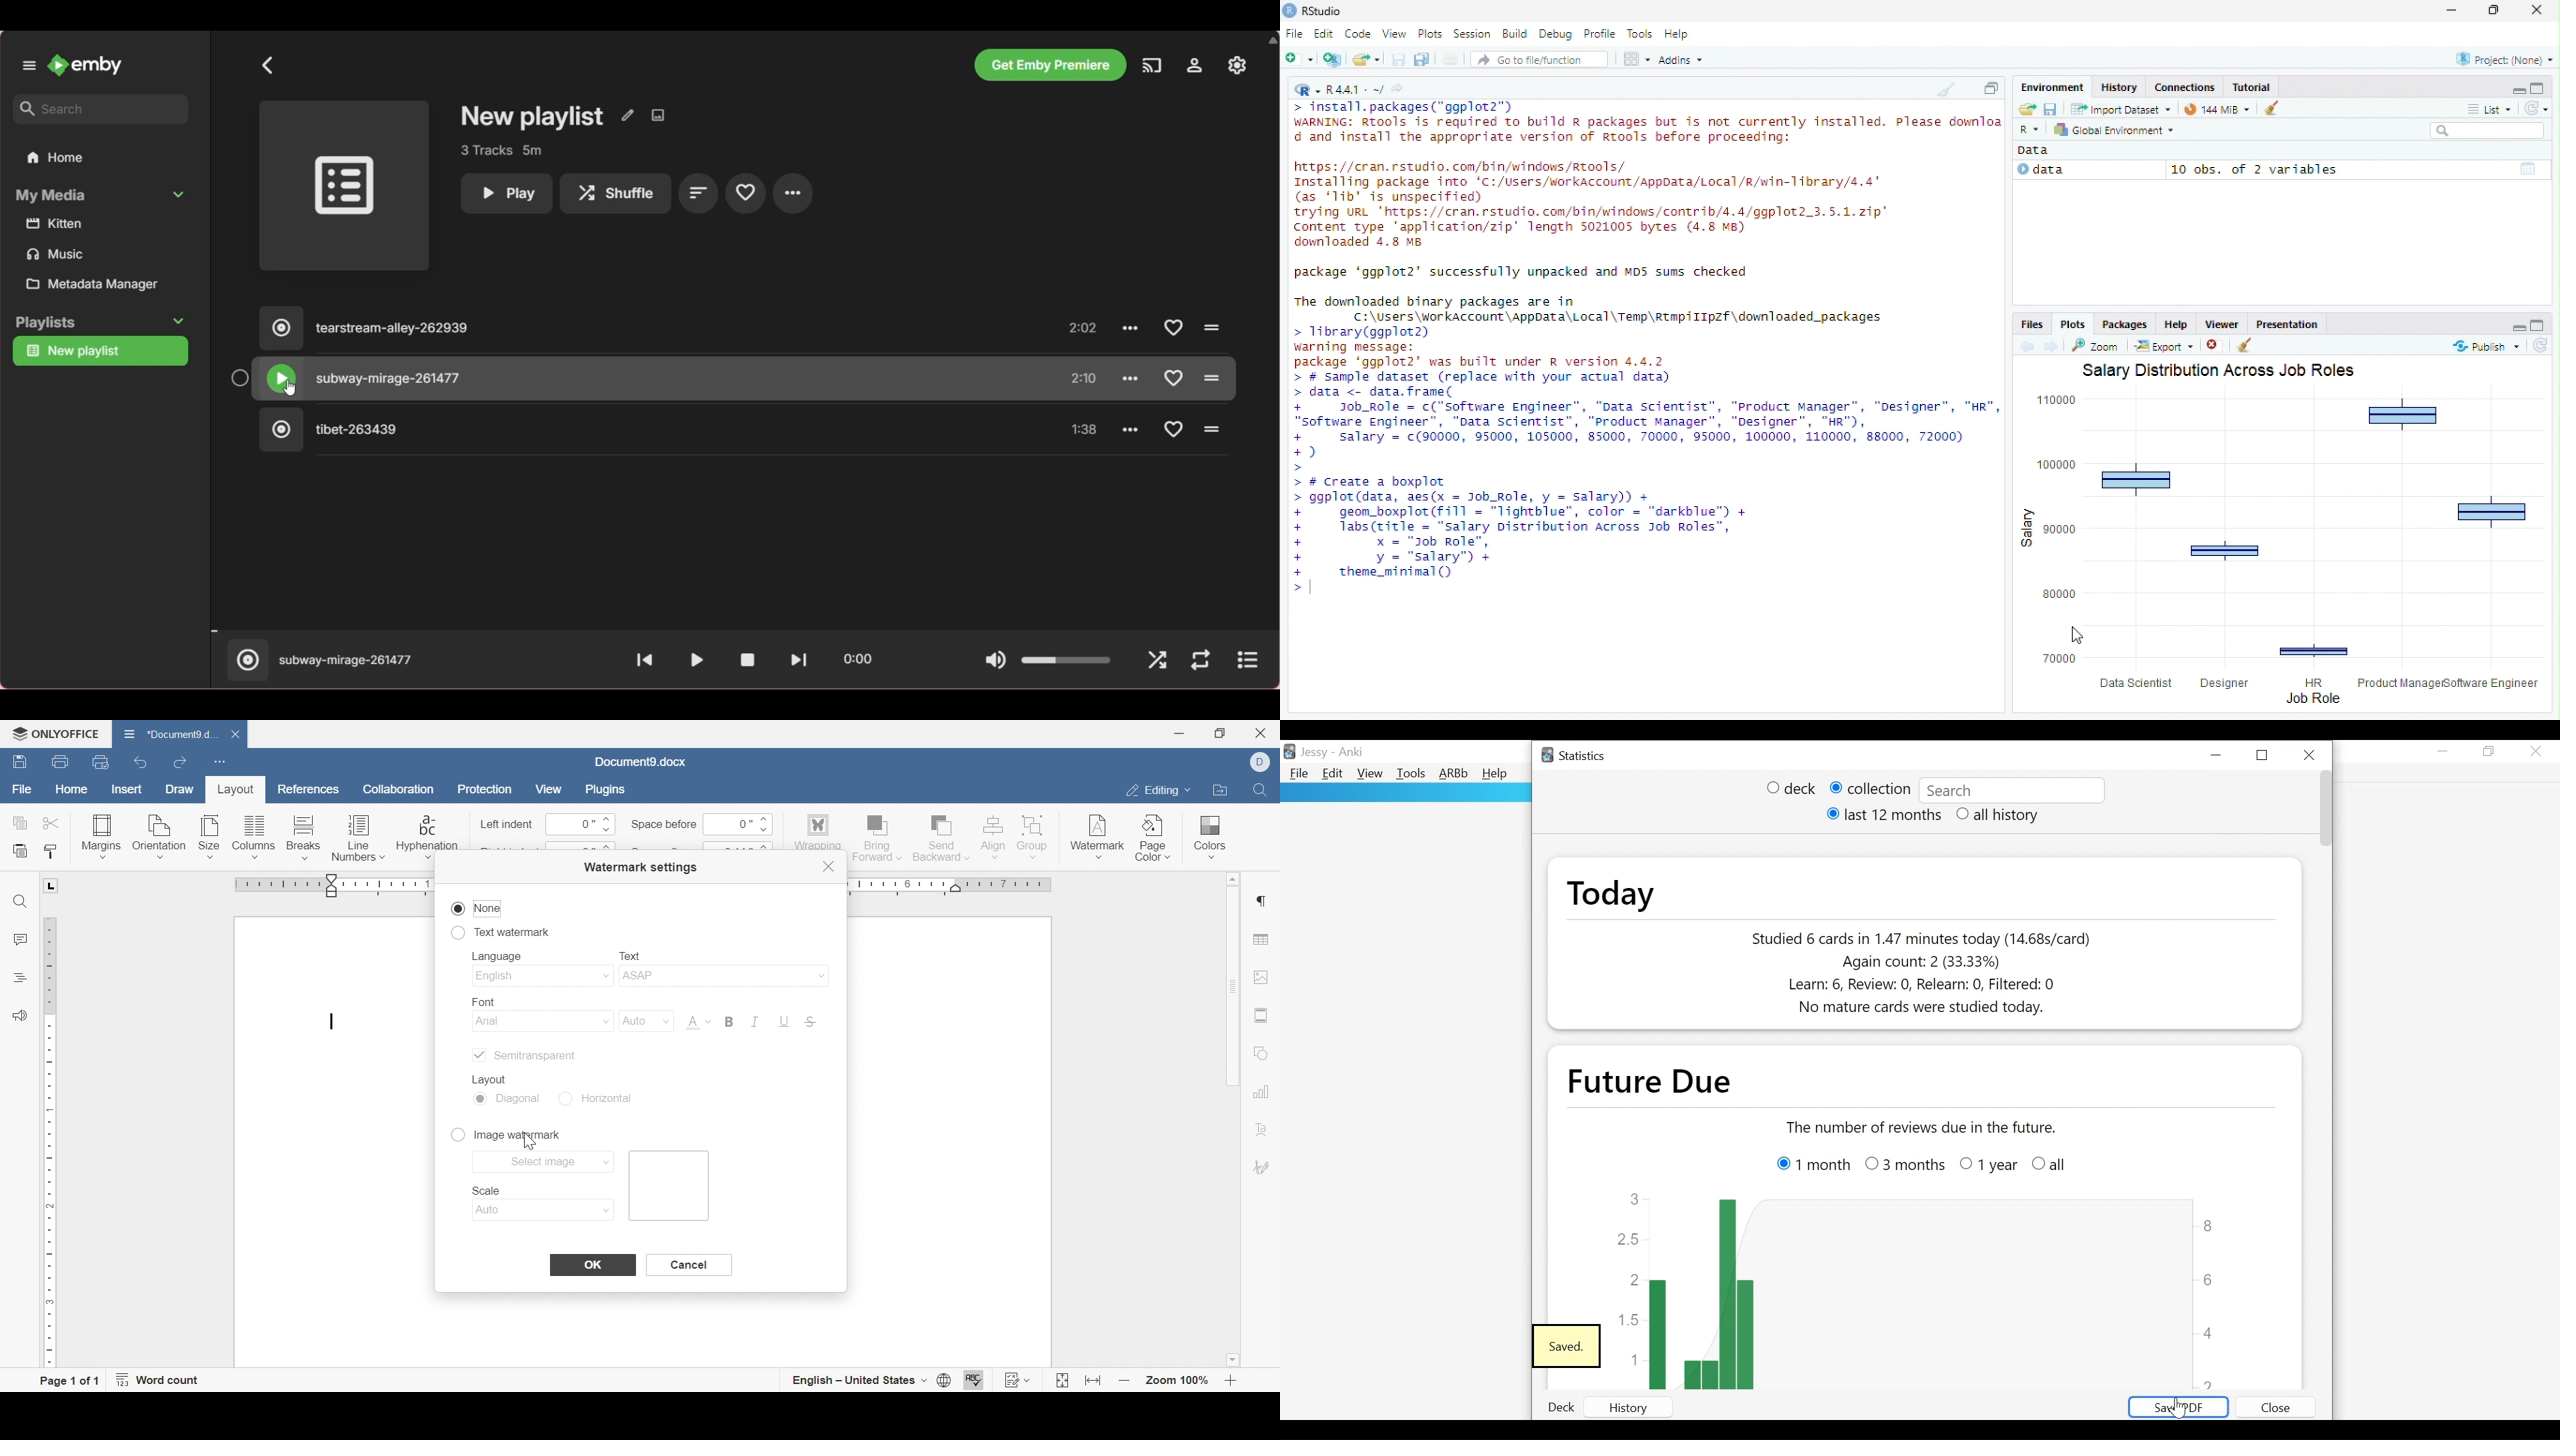 The width and height of the screenshot is (2576, 1456). I want to click on Clear objects from the workspace, so click(2274, 109).